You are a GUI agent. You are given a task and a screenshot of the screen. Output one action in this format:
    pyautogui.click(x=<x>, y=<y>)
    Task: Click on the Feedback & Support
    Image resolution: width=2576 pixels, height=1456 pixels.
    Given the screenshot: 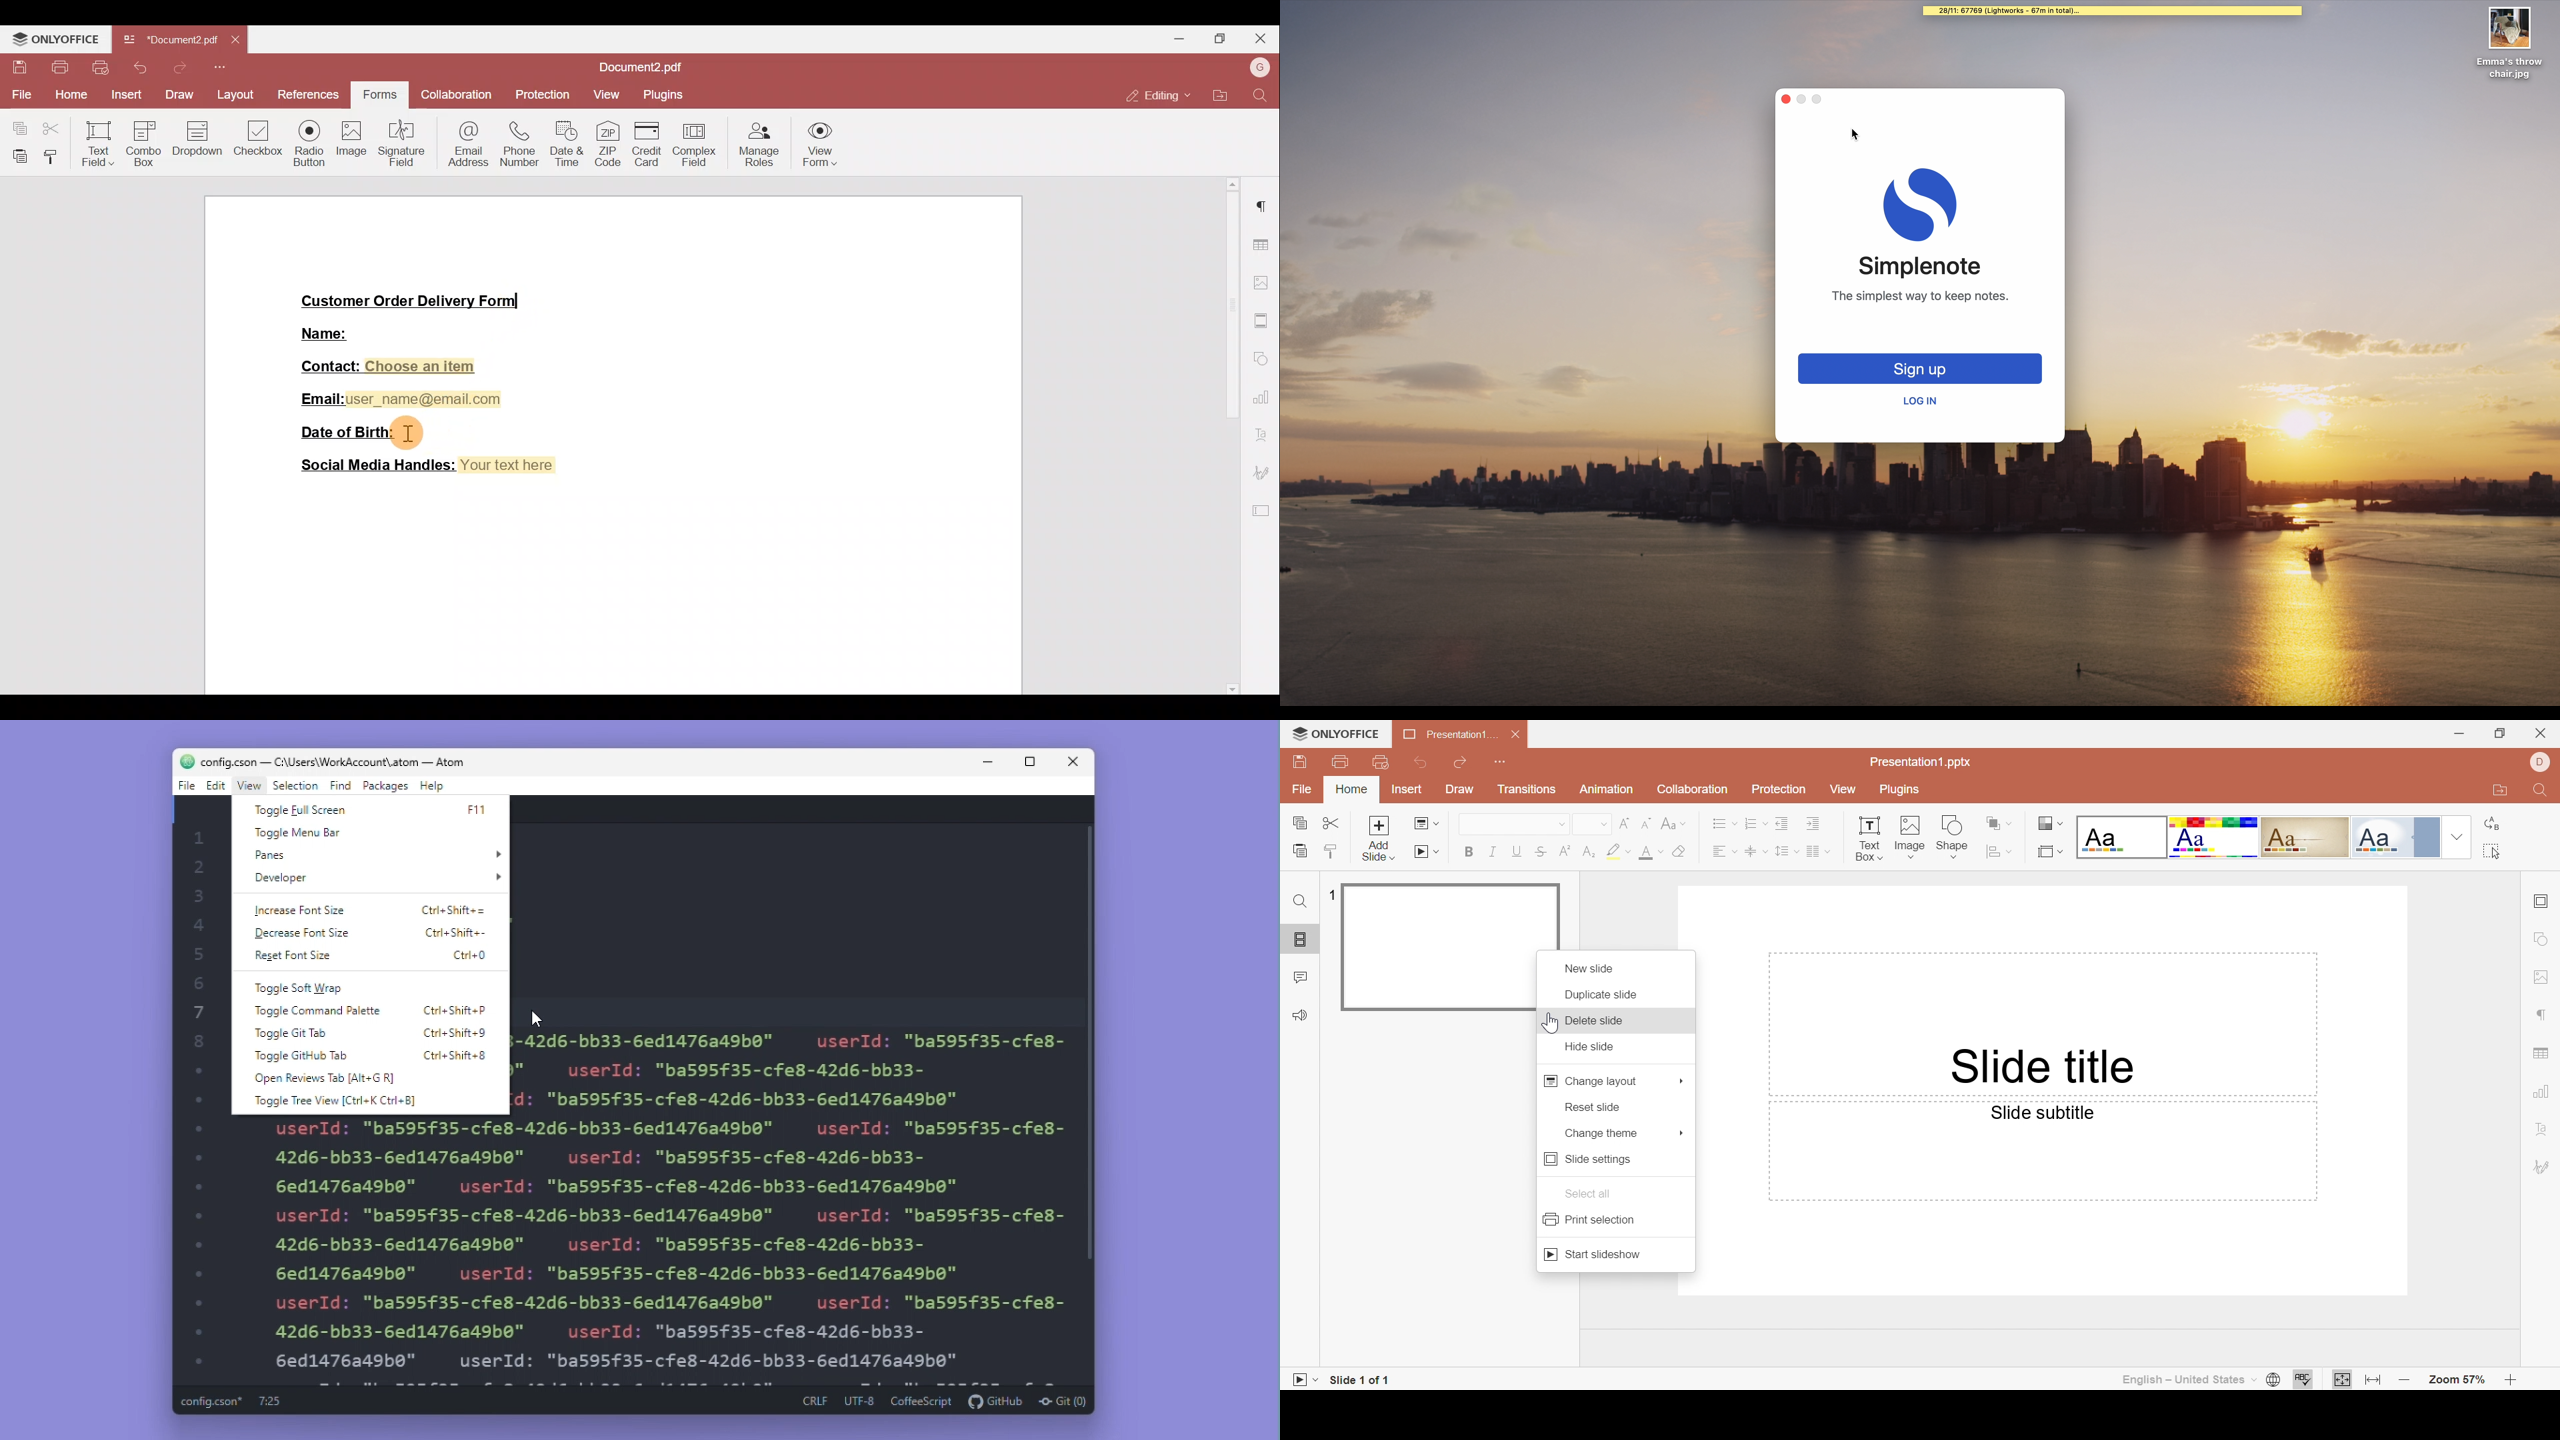 What is the action you would take?
    pyautogui.click(x=1303, y=1013)
    